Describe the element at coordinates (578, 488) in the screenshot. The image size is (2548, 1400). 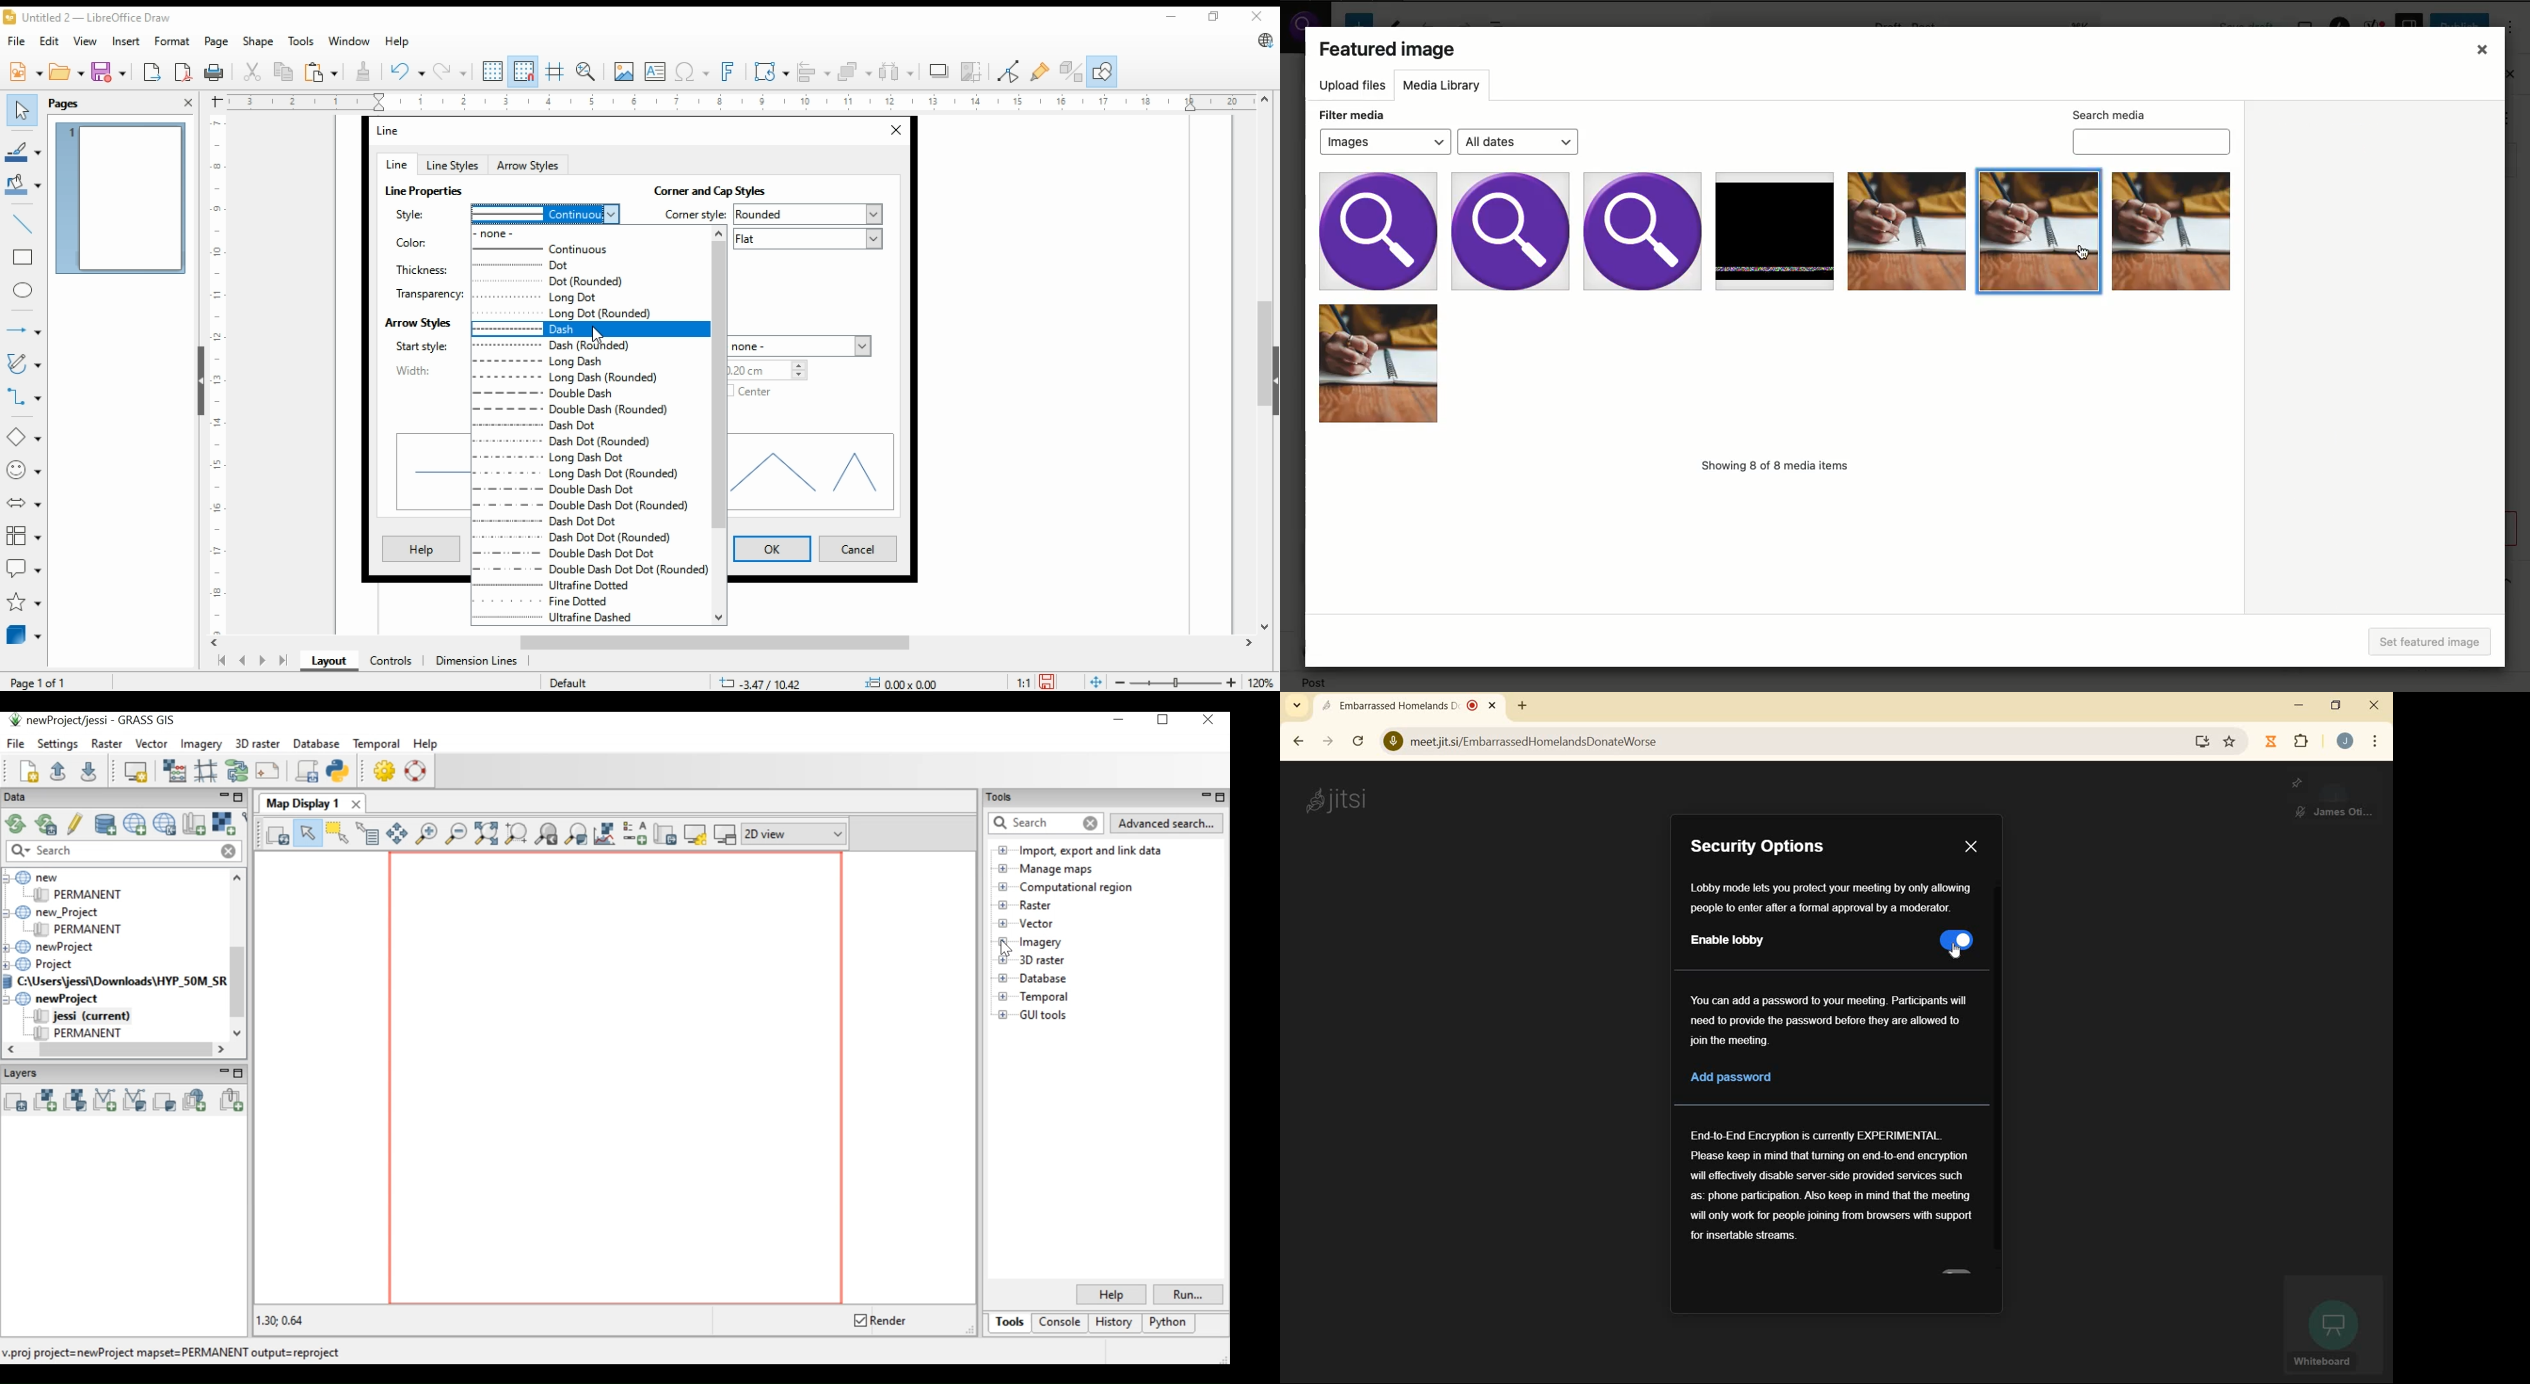
I see `double dash dot` at that location.